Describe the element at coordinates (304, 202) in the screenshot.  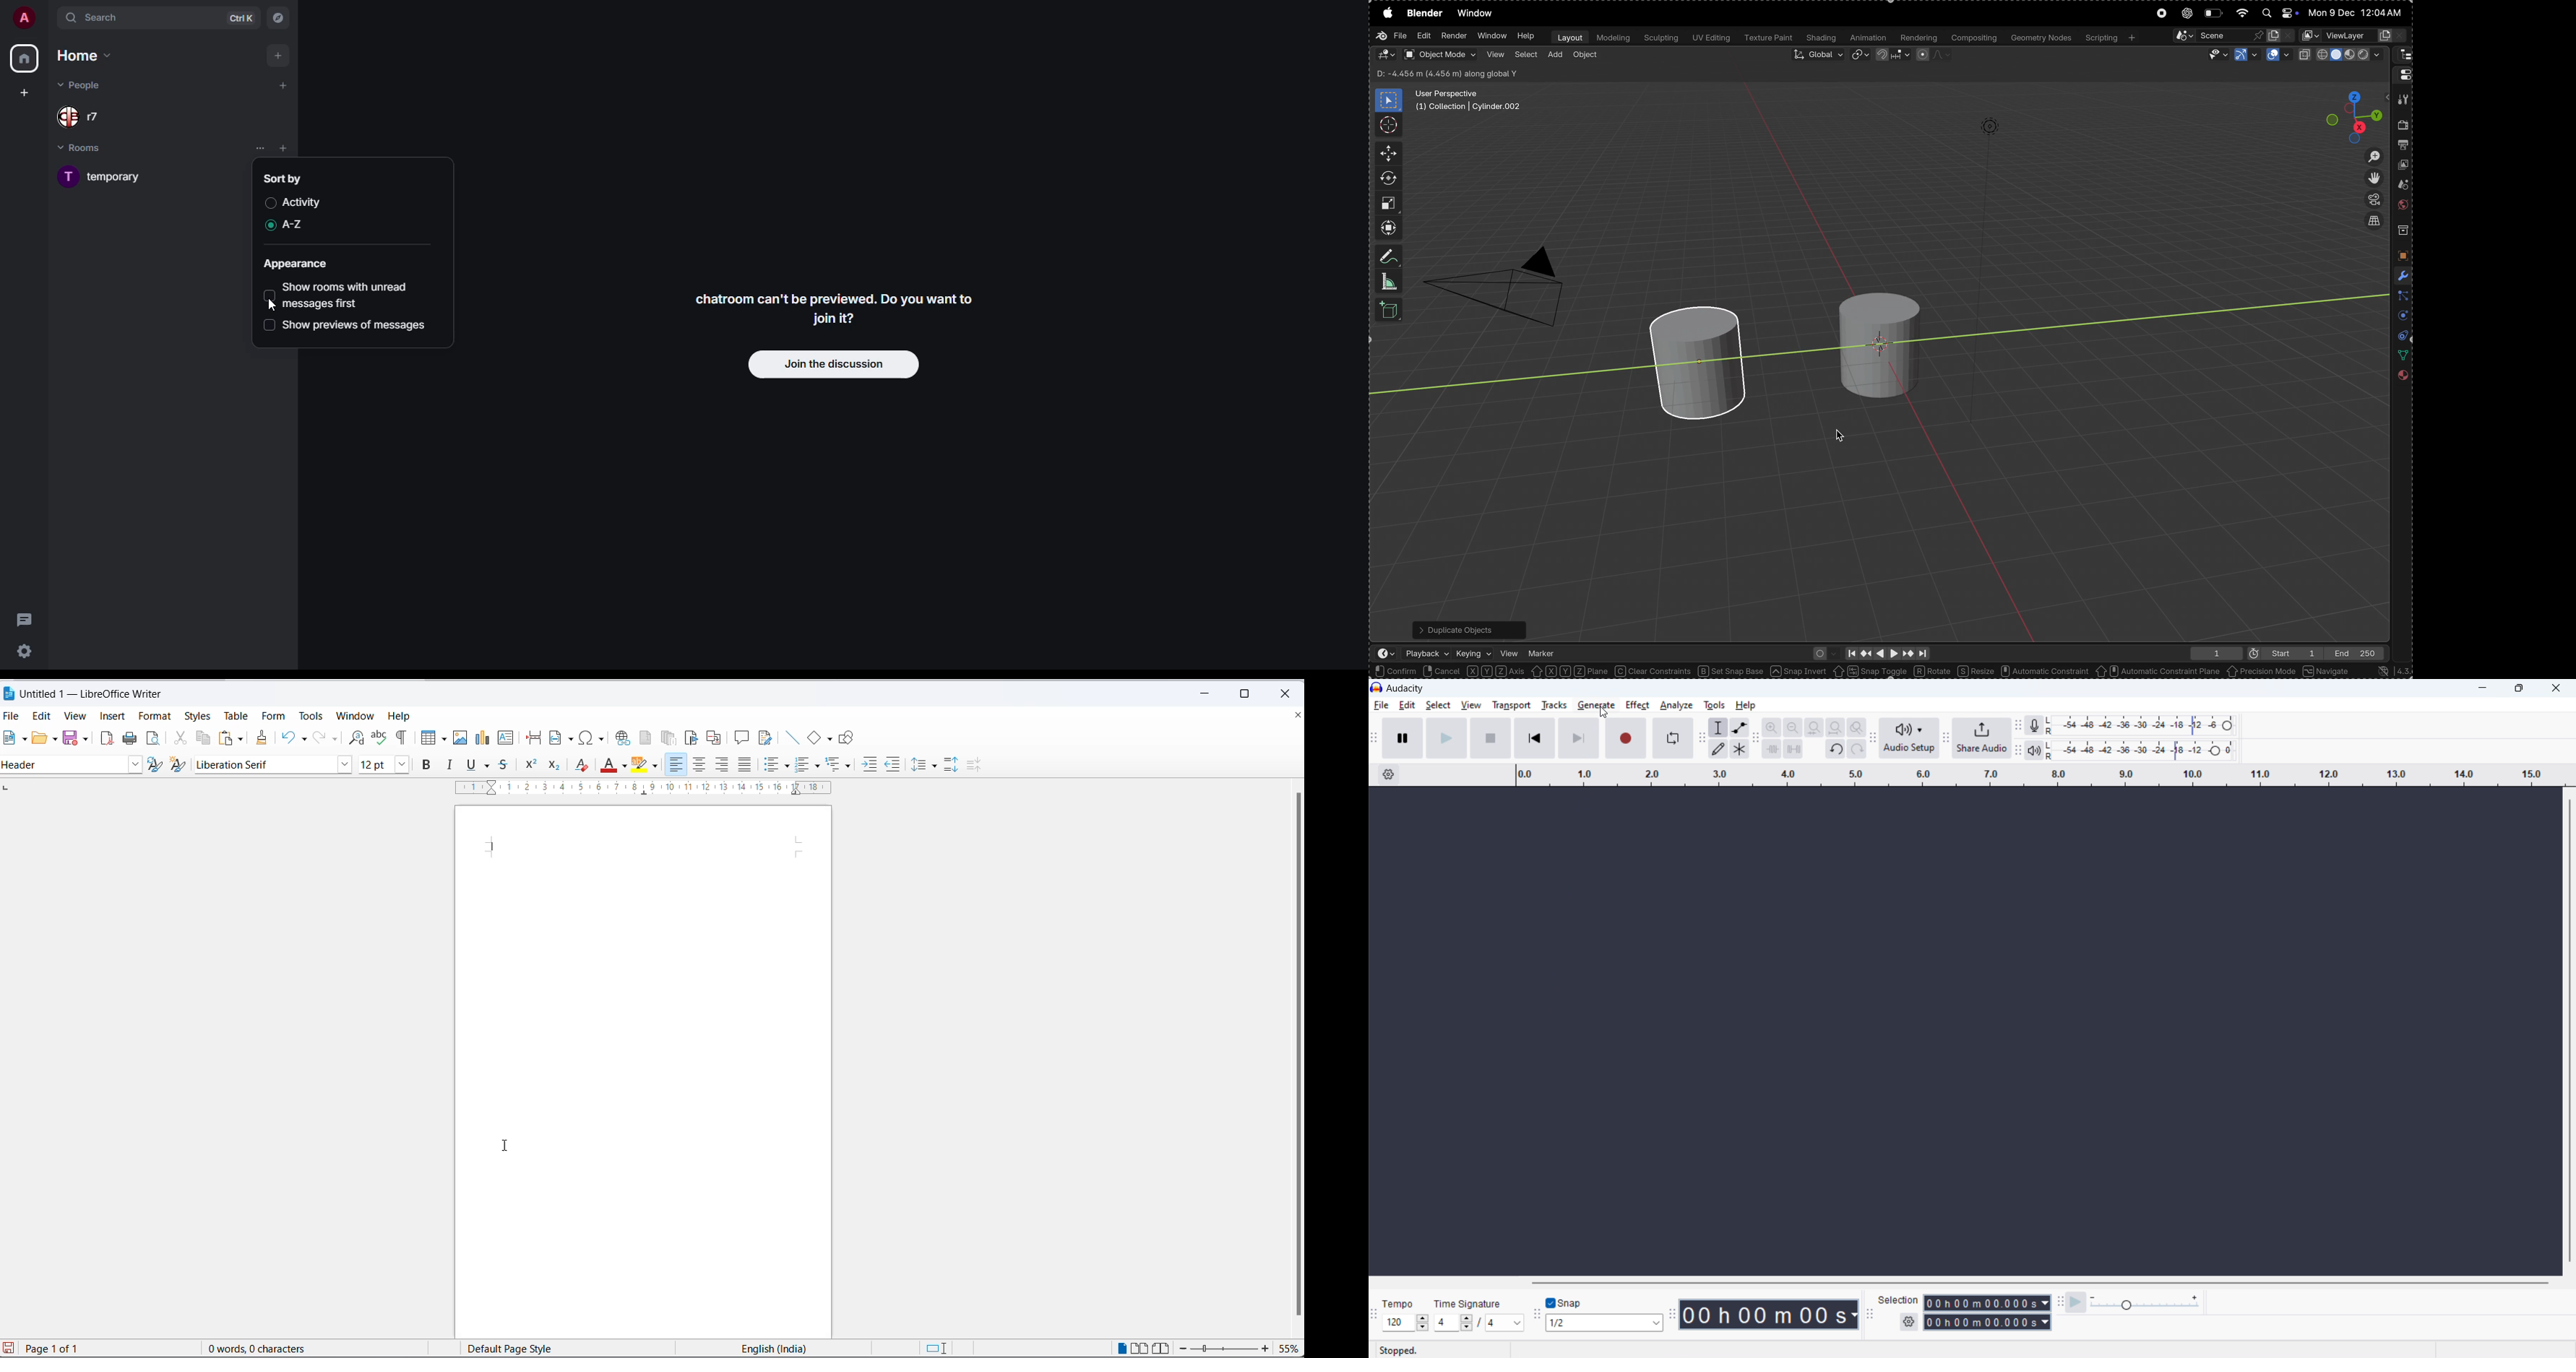
I see `activity` at that location.